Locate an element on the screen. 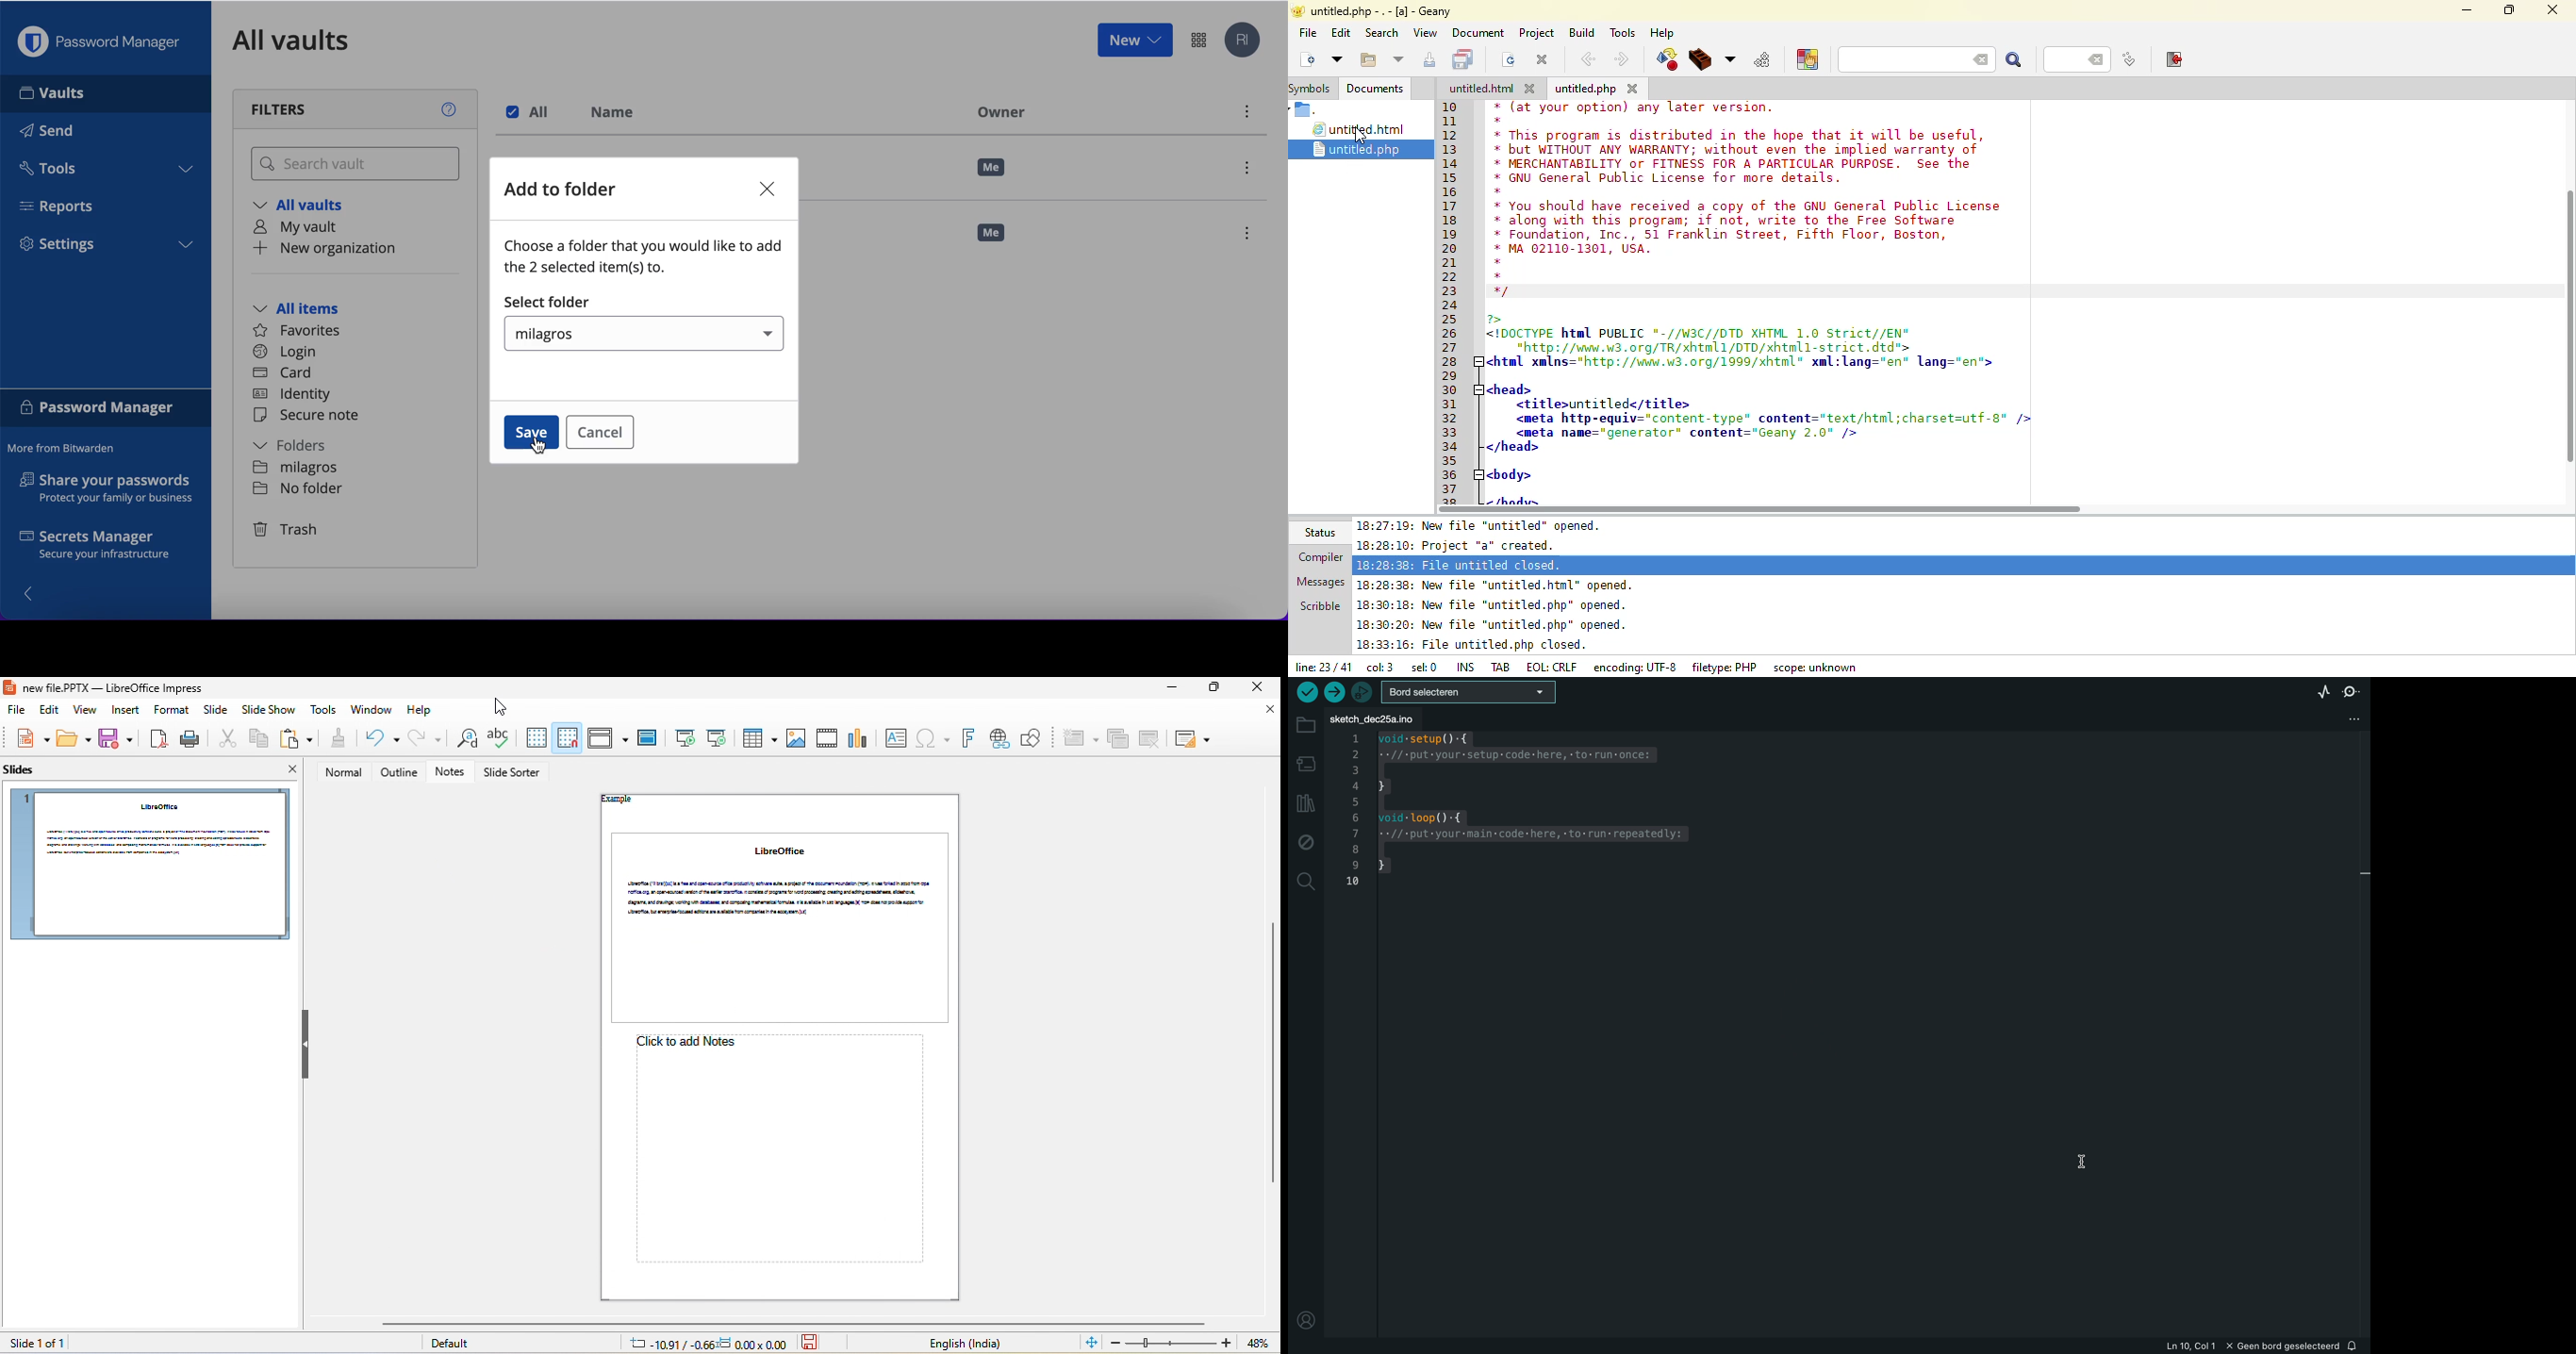 The width and height of the screenshot is (2576, 1372). folders is located at coordinates (300, 446).